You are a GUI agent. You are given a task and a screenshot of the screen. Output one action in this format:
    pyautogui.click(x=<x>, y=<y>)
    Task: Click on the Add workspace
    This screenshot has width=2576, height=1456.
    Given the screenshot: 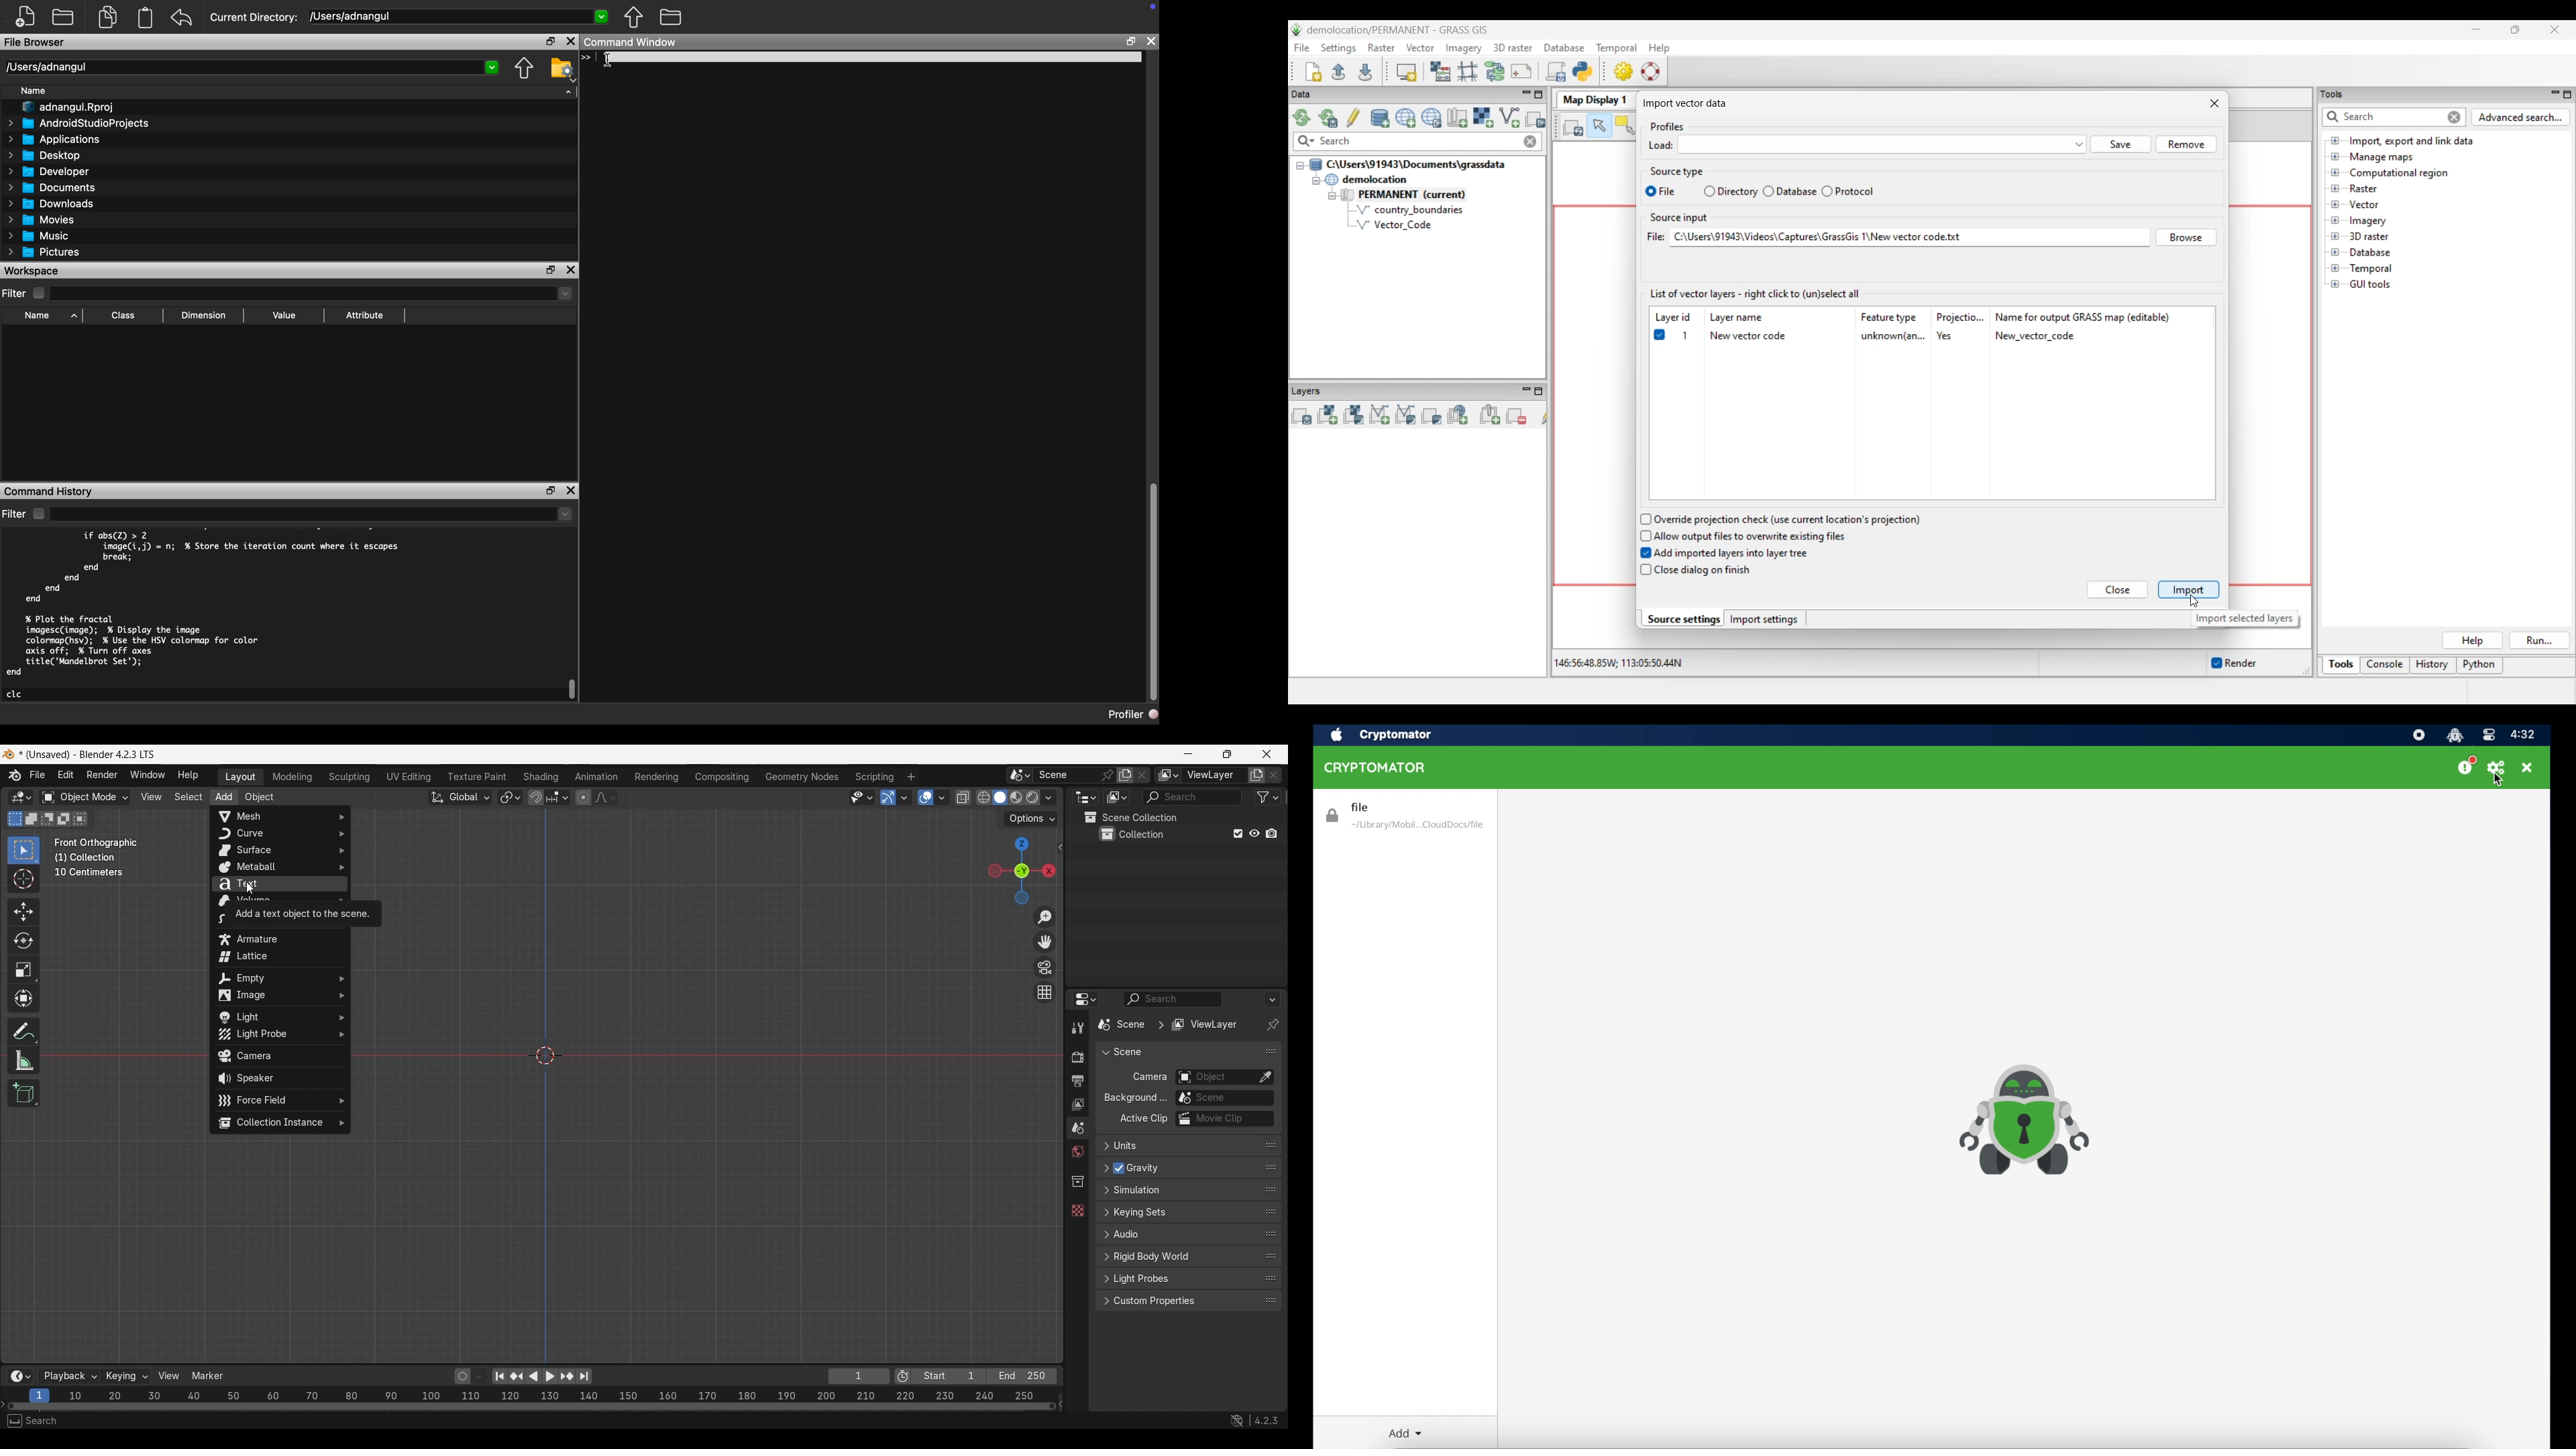 What is the action you would take?
    pyautogui.click(x=910, y=777)
    